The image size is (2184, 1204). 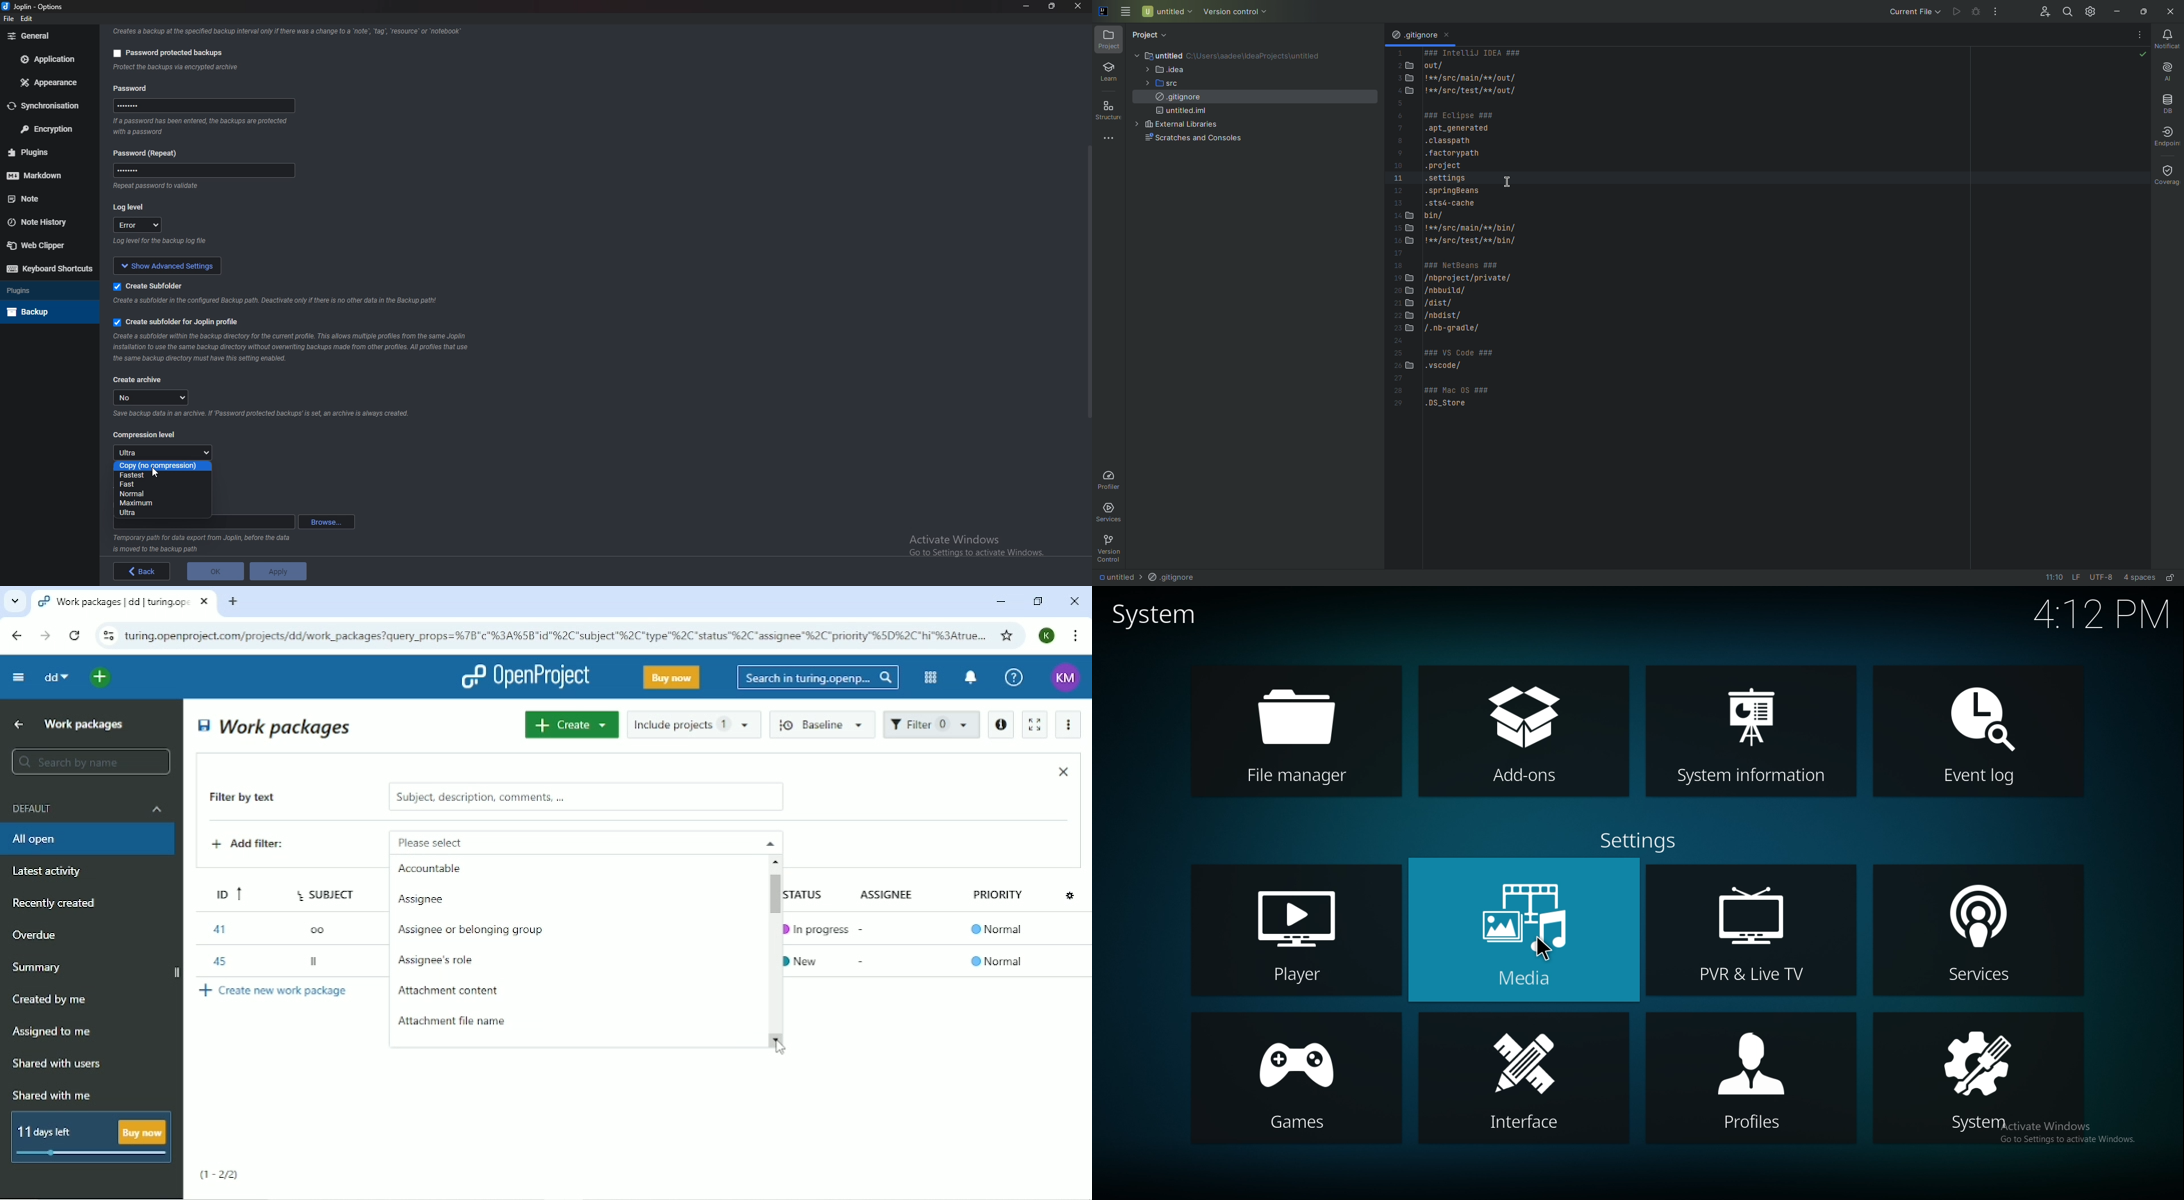 What do you see at coordinates (284, 31) in the screenshot?
I see `info` at bounding box center [284, 31].